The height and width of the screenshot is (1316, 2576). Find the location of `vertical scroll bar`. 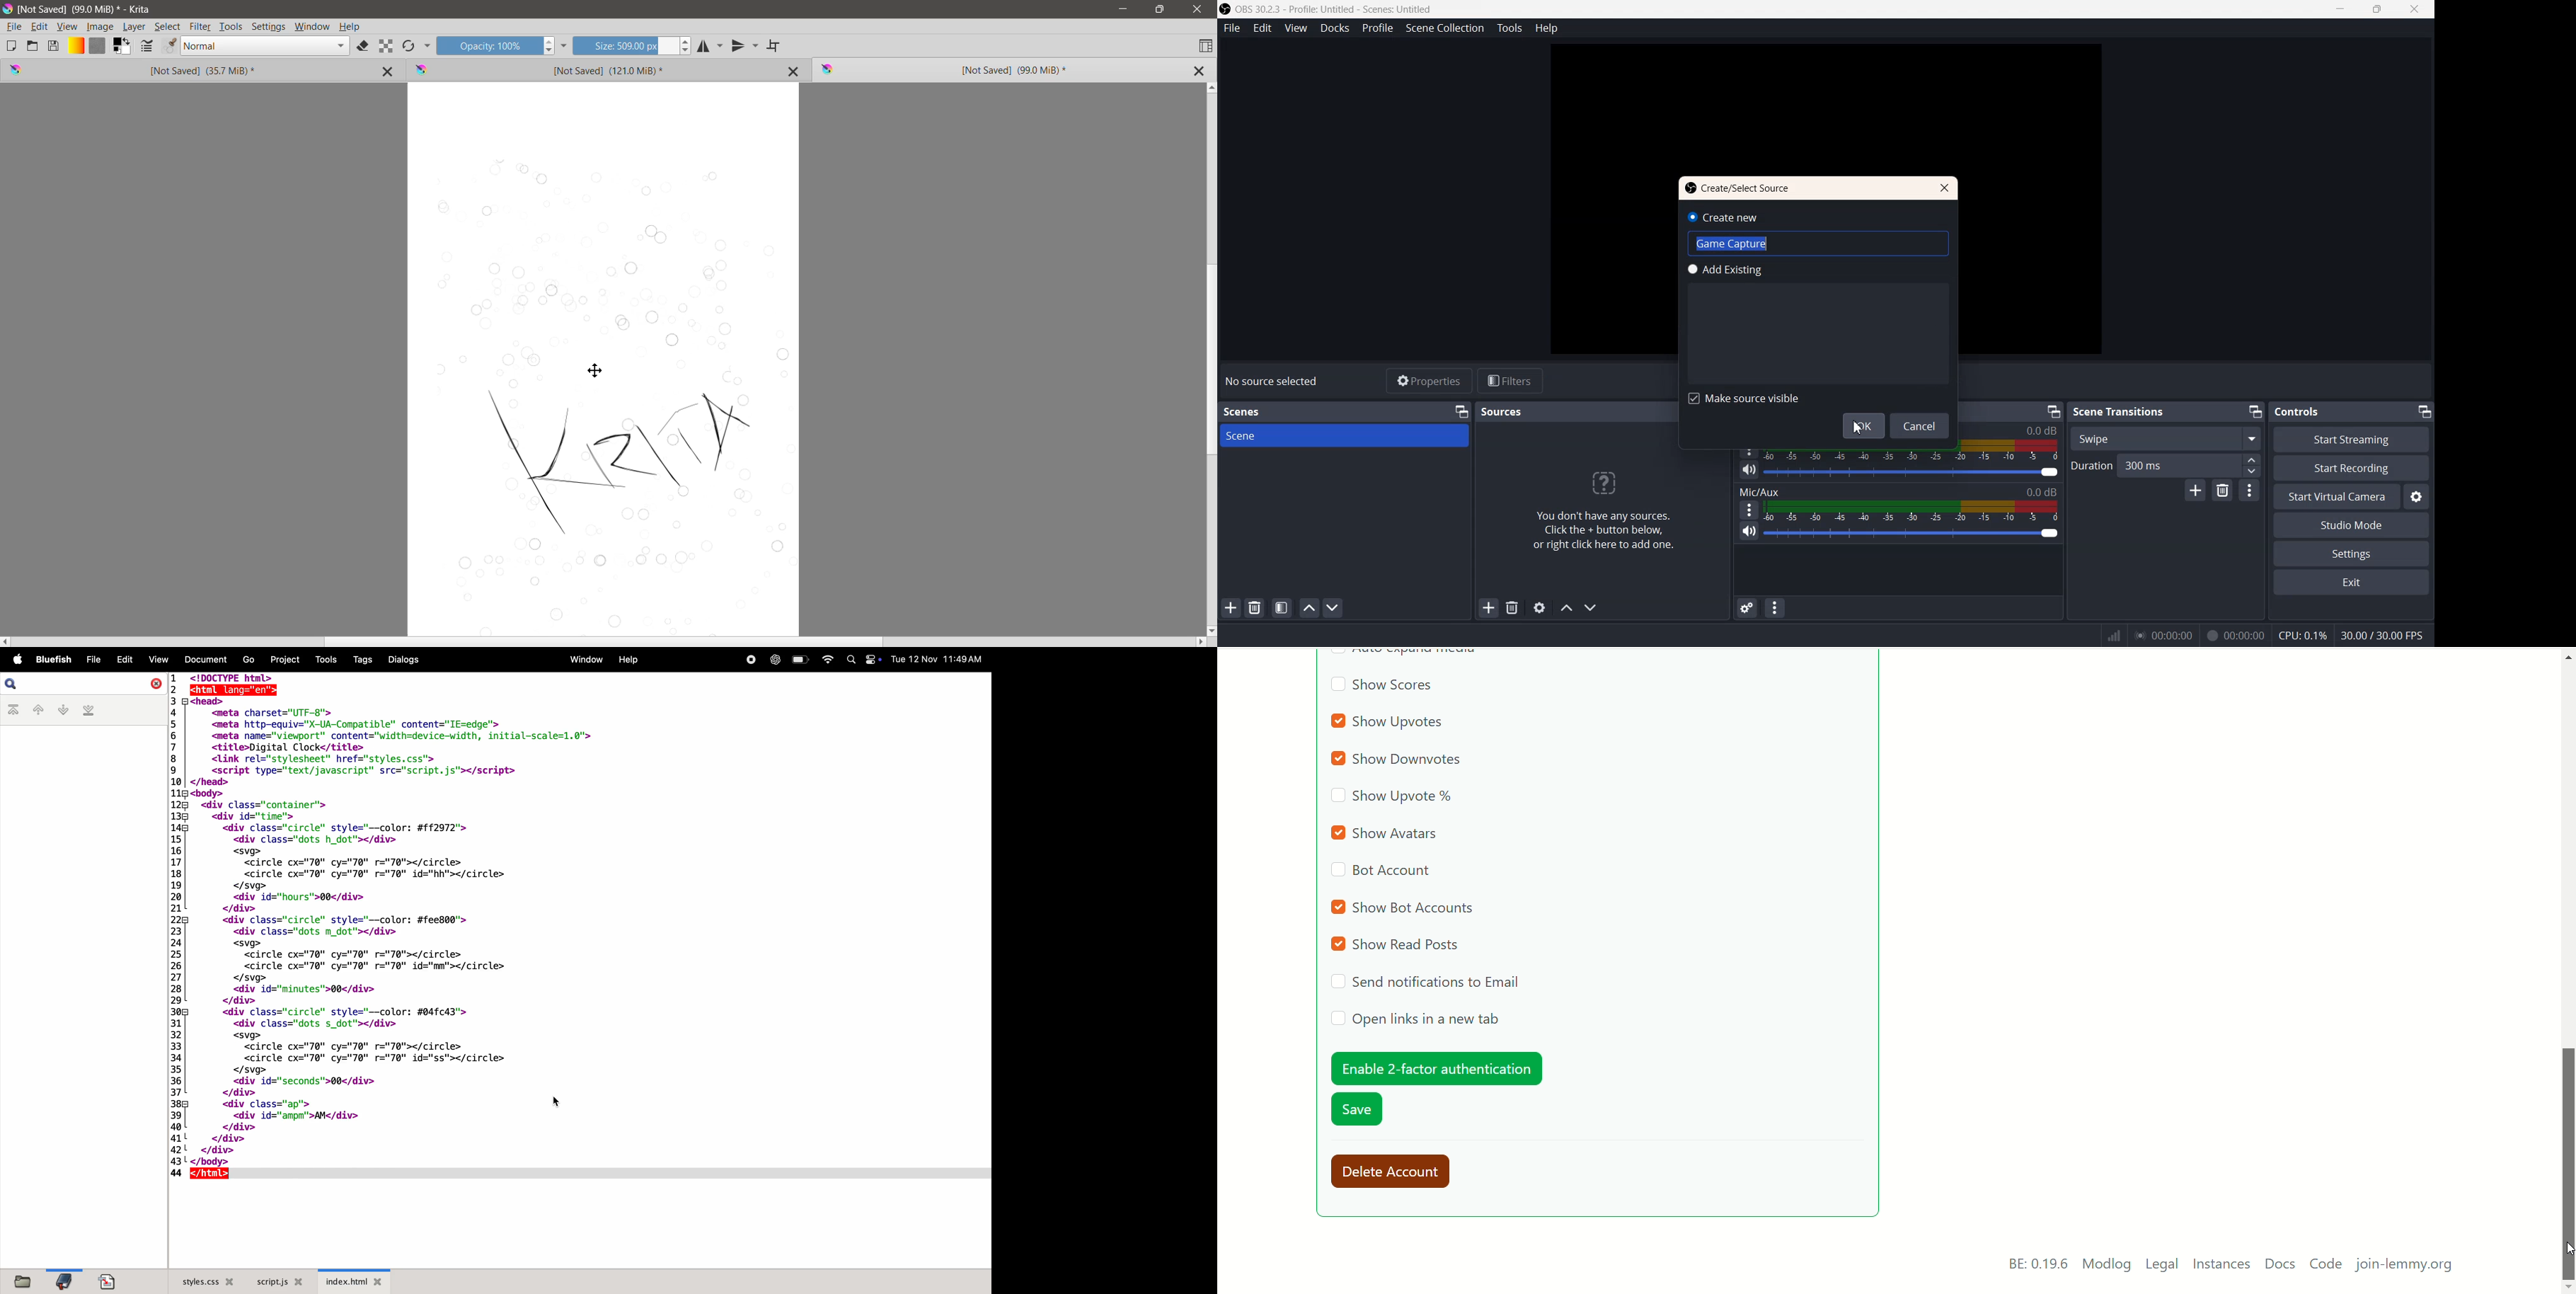

vertical scroll bar is located at coordinates (2568, 966).